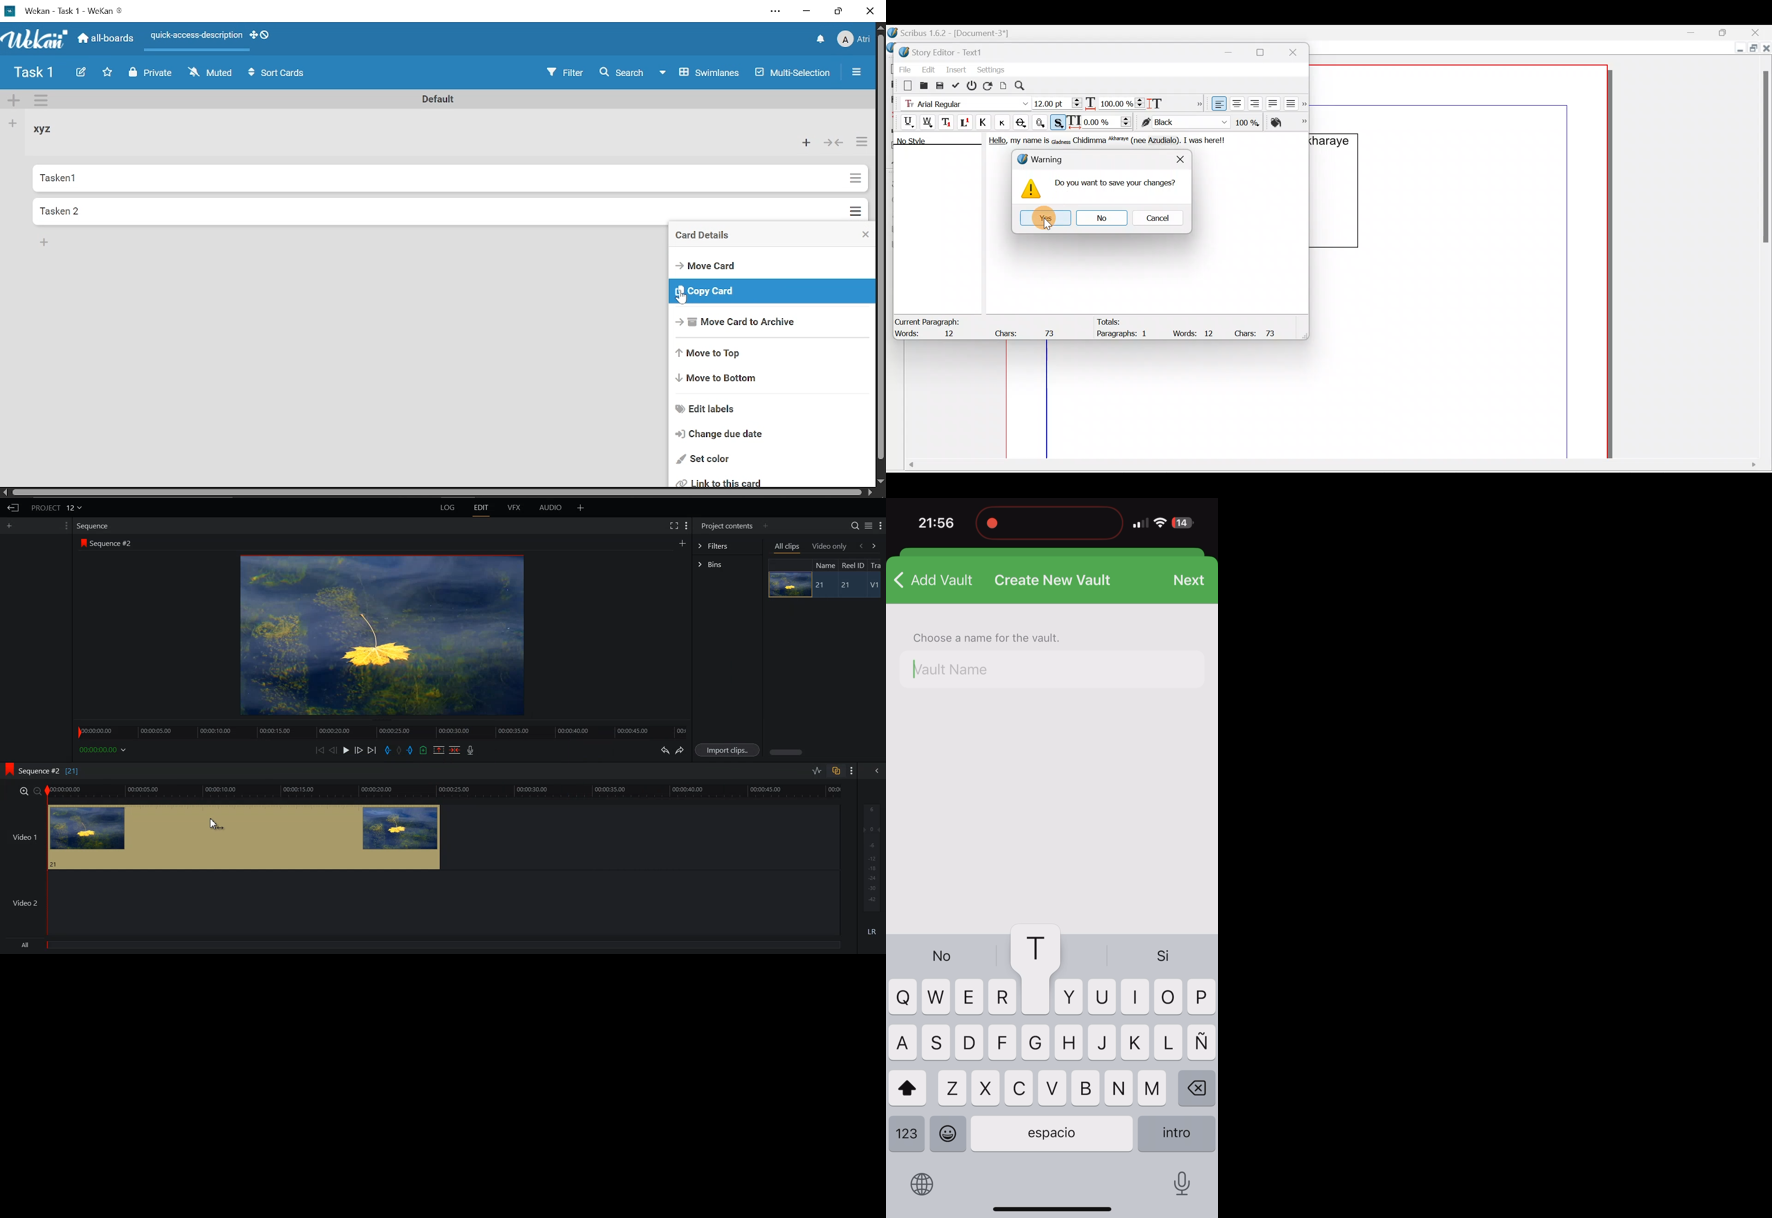 Image resolution: width=1792 pixels, height=1232 pixels. What do you see at coordinates (1048, 223) in the screenshot?
I see `Cursor` at bounding box center [1048, 223].